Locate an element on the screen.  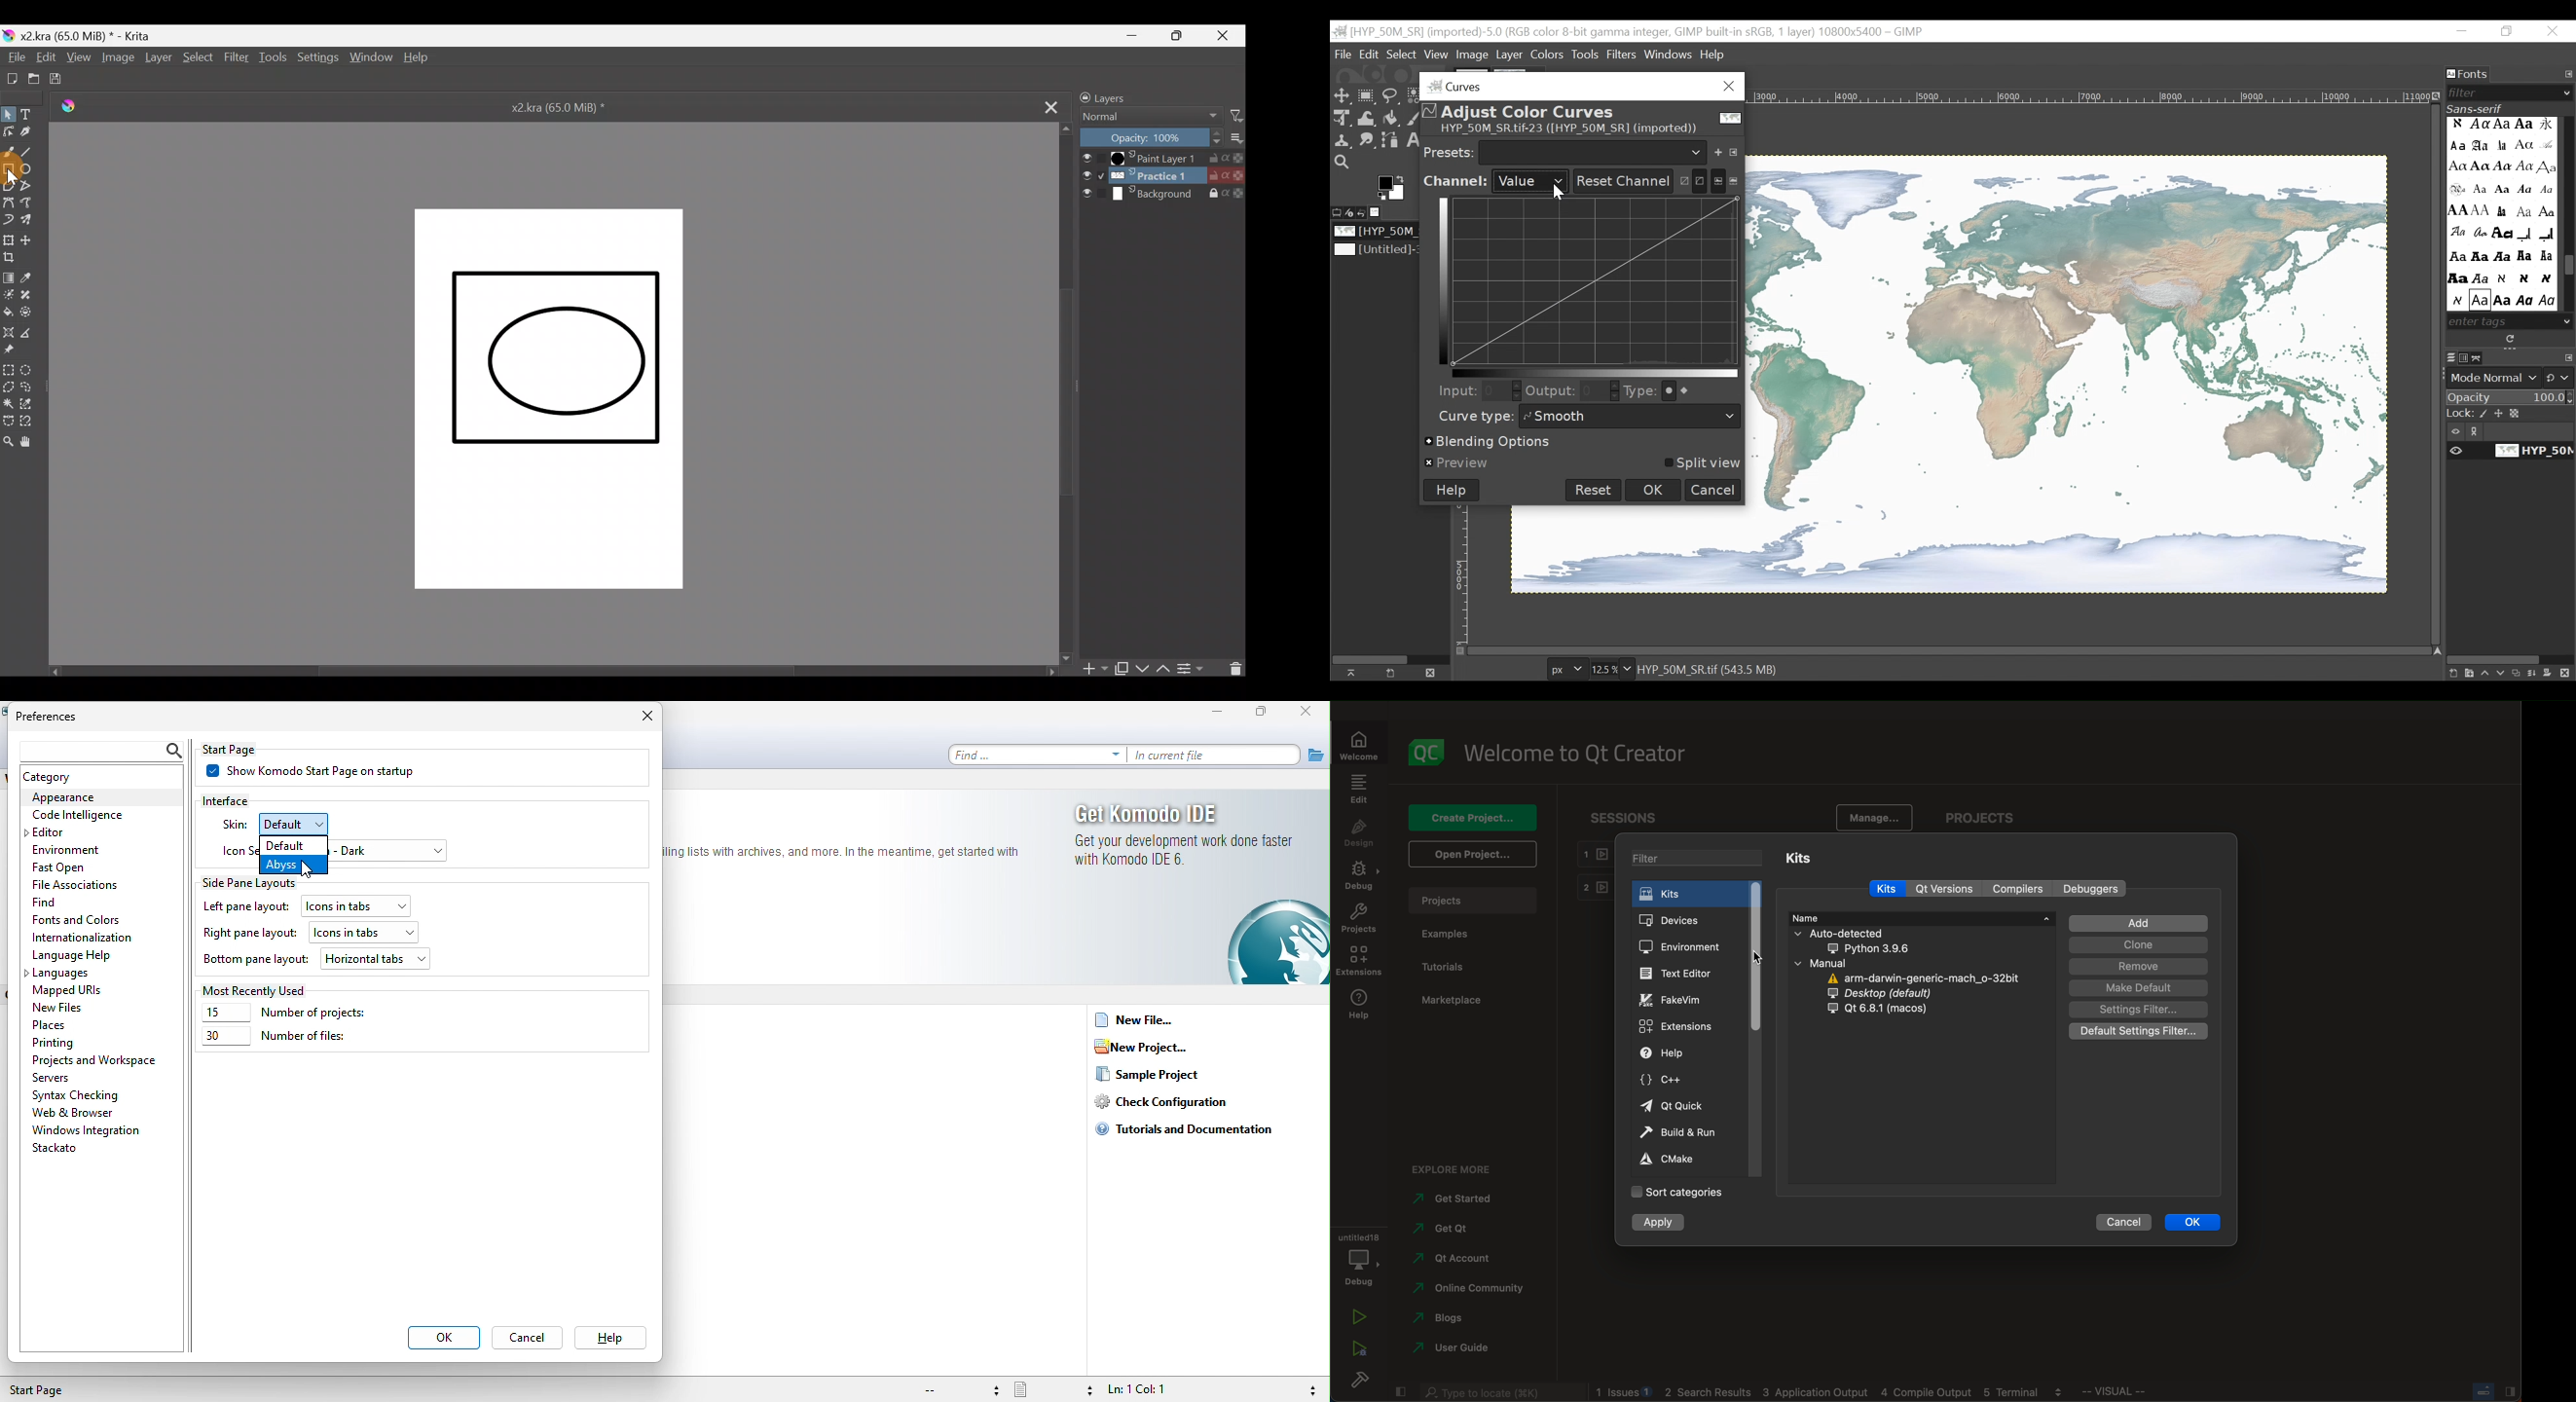
Horizontal Ruler is located at coordinates (2091, 95).